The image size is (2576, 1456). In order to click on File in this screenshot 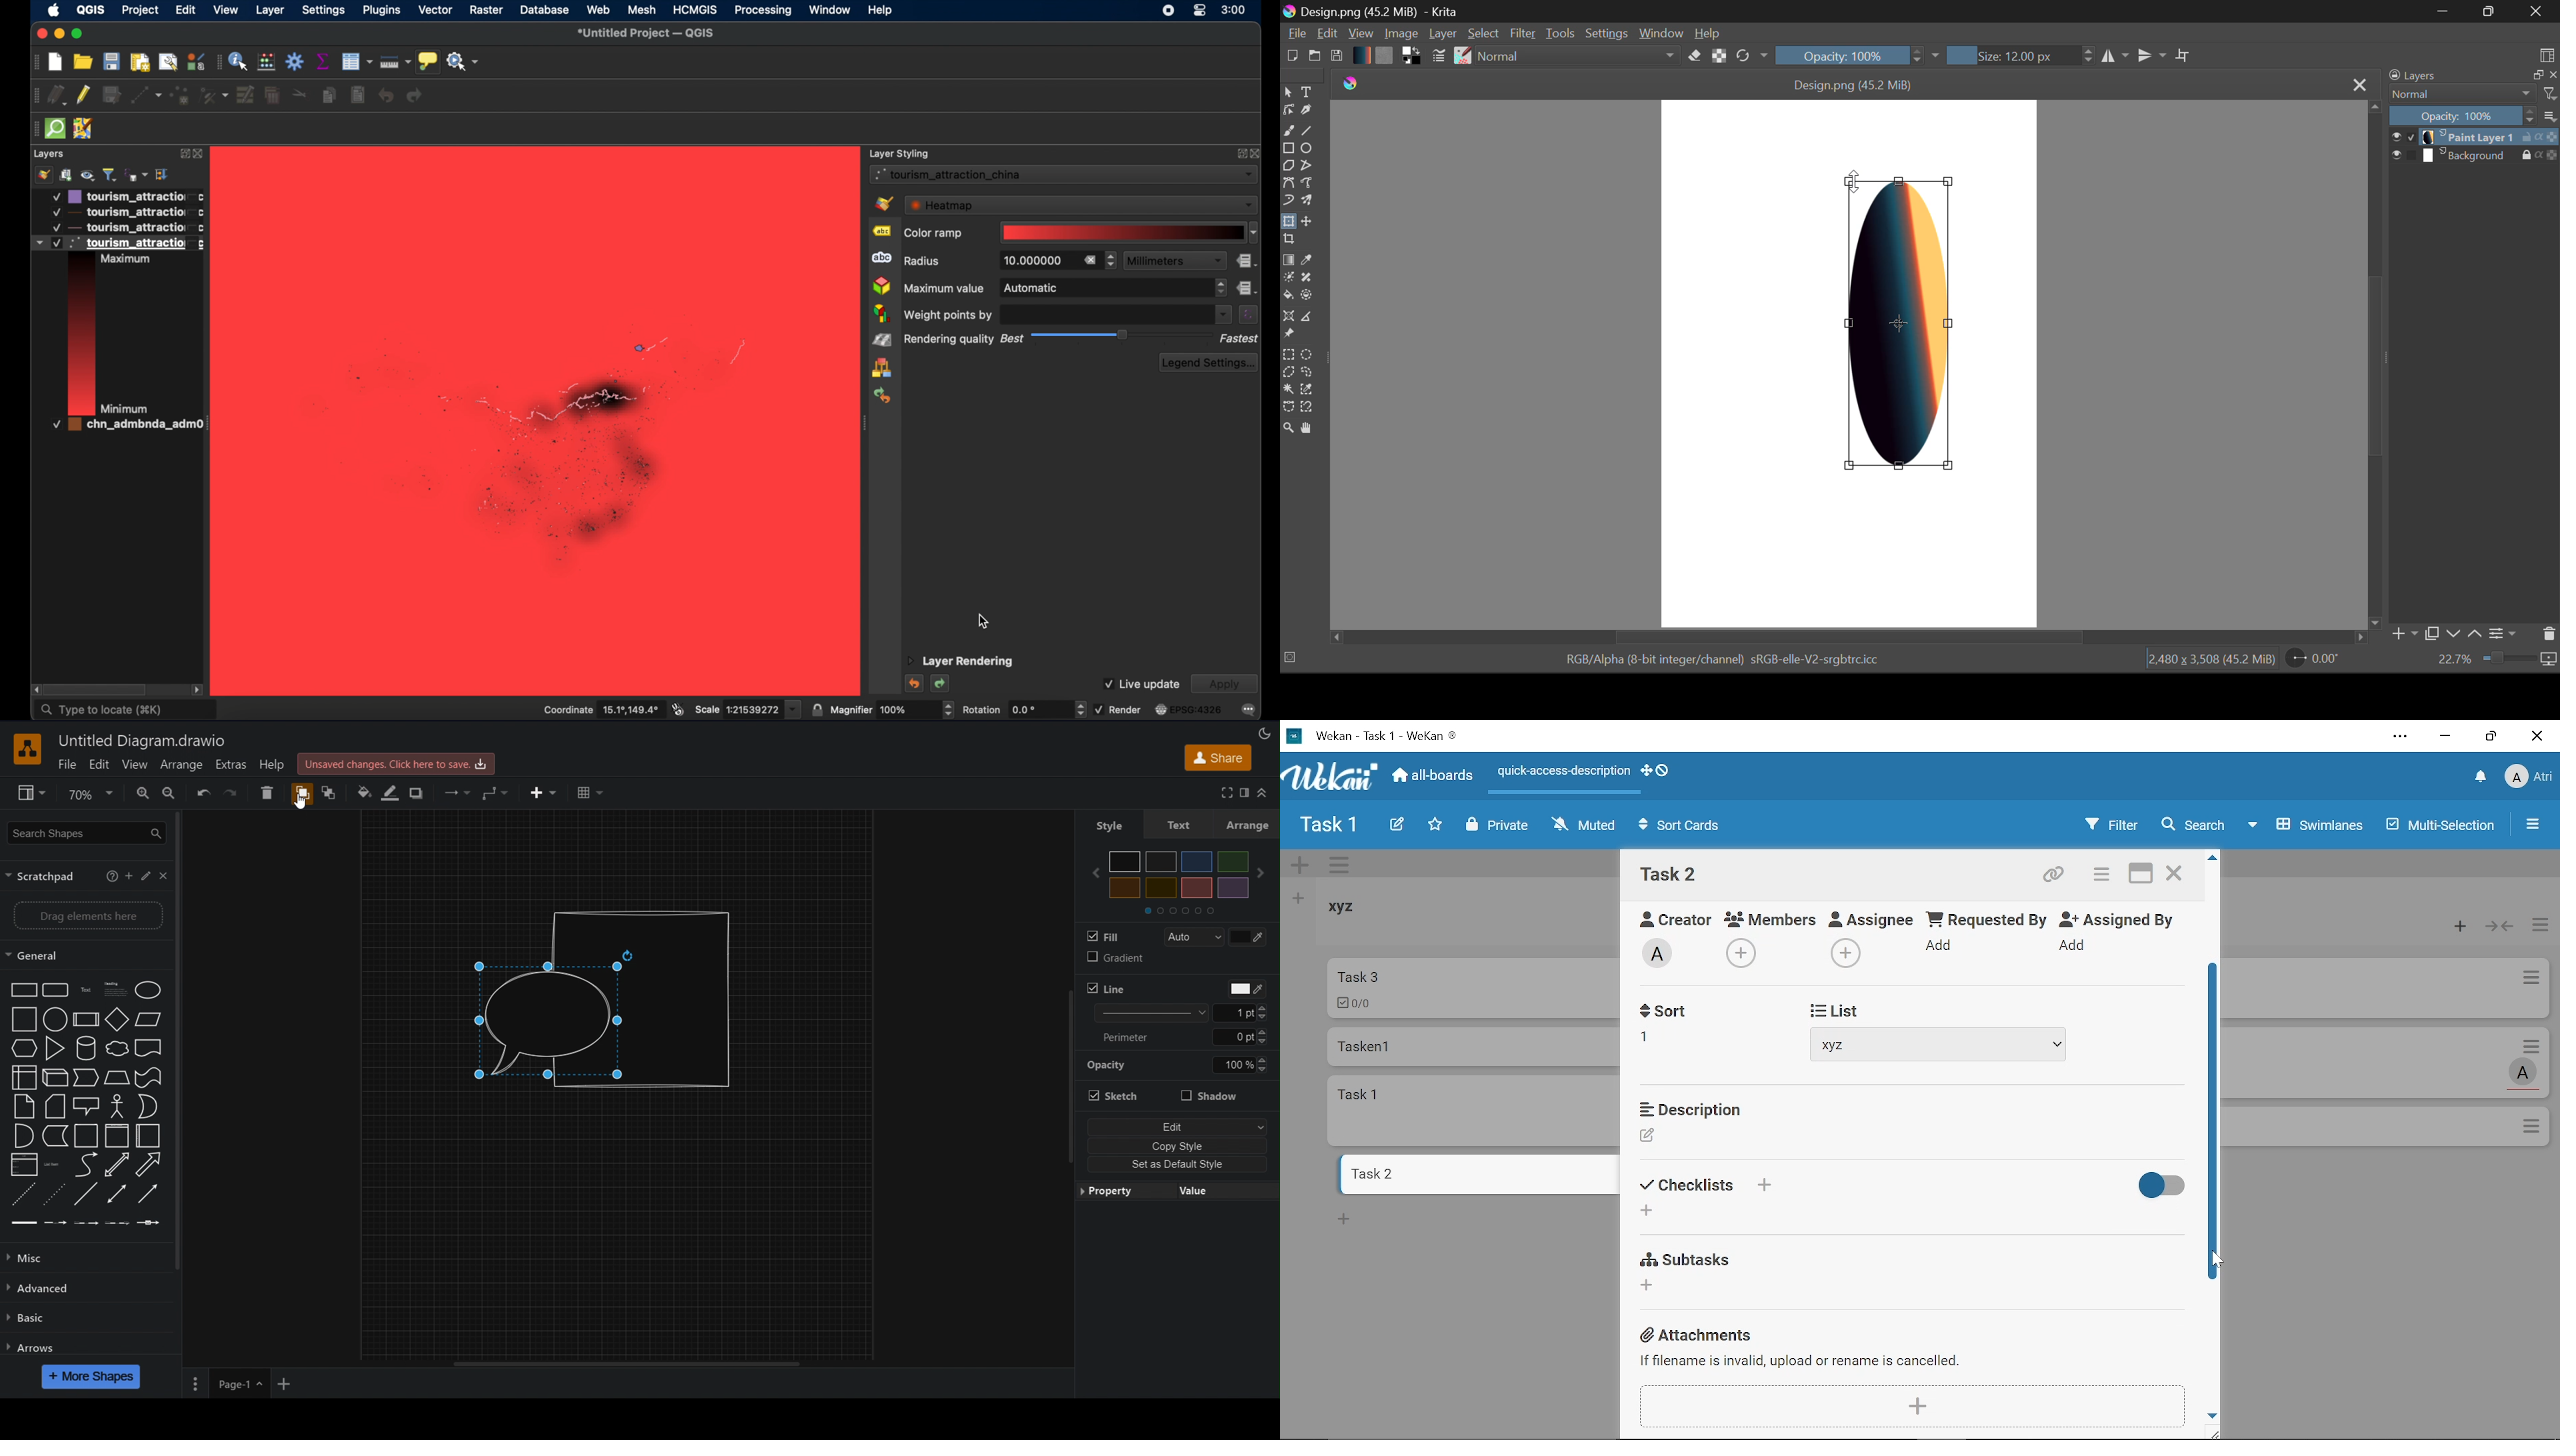, I will do `click(66, 765)`.